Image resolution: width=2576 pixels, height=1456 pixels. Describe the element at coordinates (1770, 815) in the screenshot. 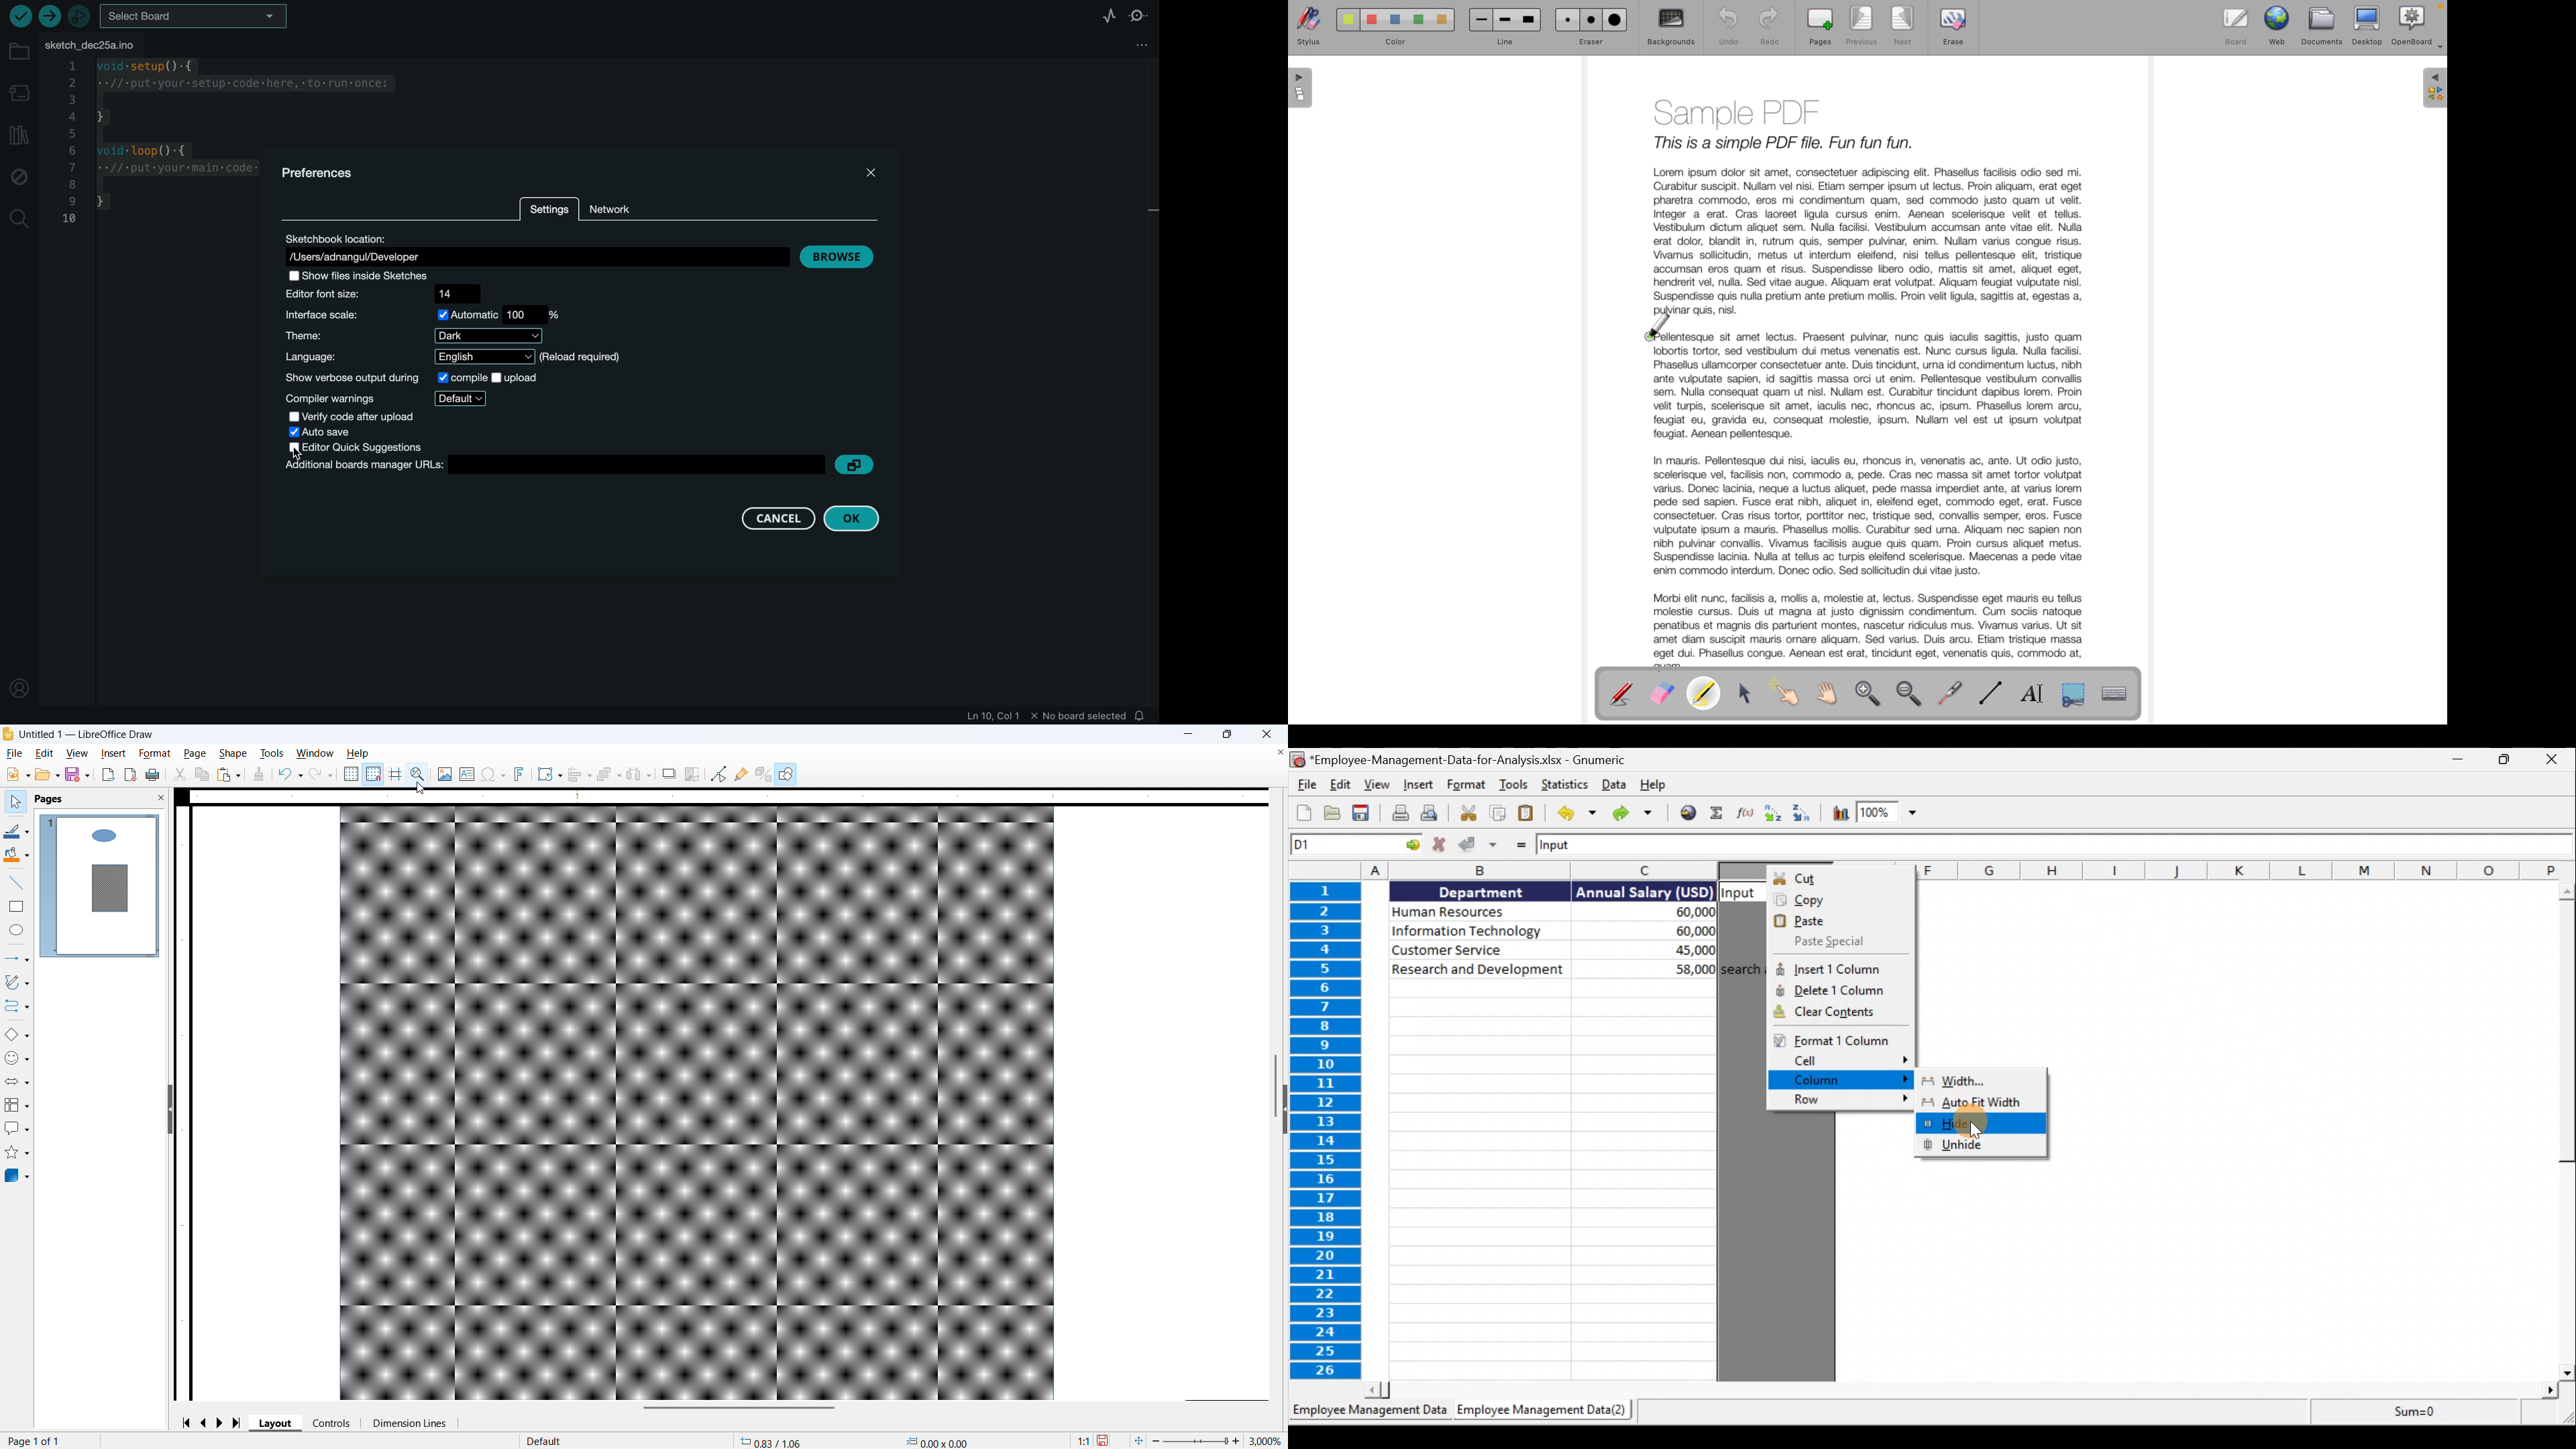

I see `Sort ascending` at that location.